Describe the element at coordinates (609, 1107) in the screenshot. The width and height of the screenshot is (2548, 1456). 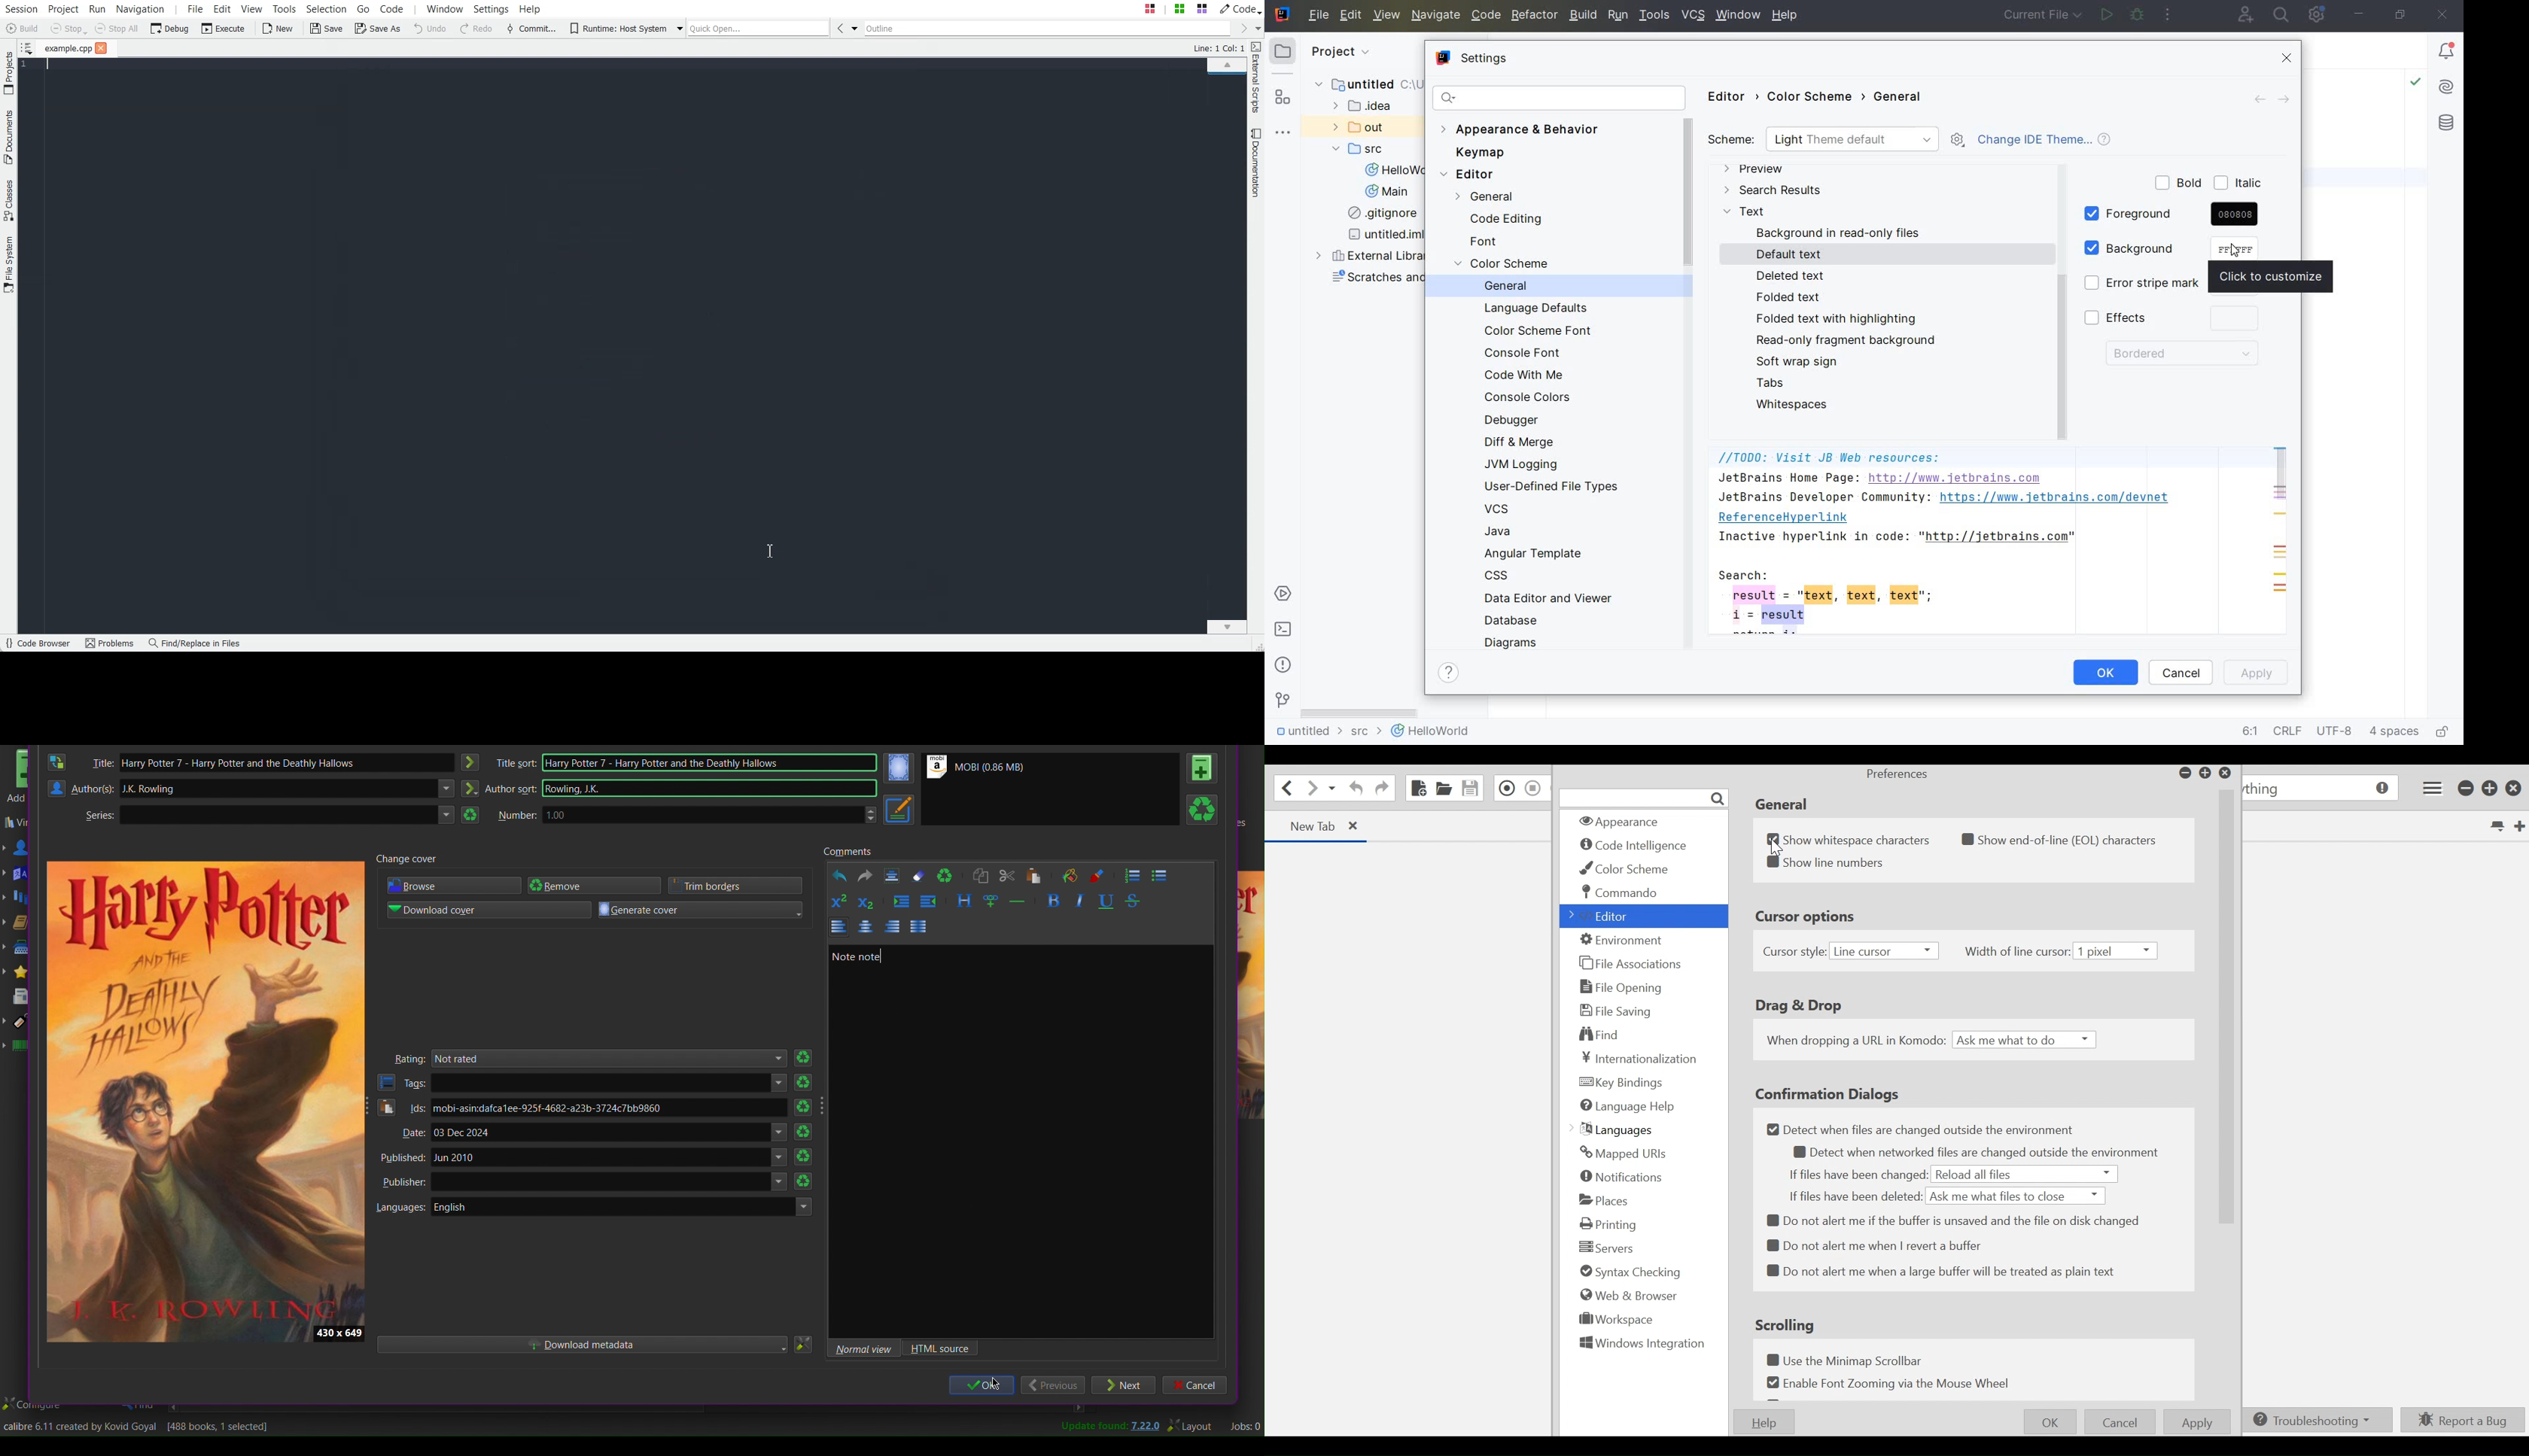
I see `mobi` at that location.